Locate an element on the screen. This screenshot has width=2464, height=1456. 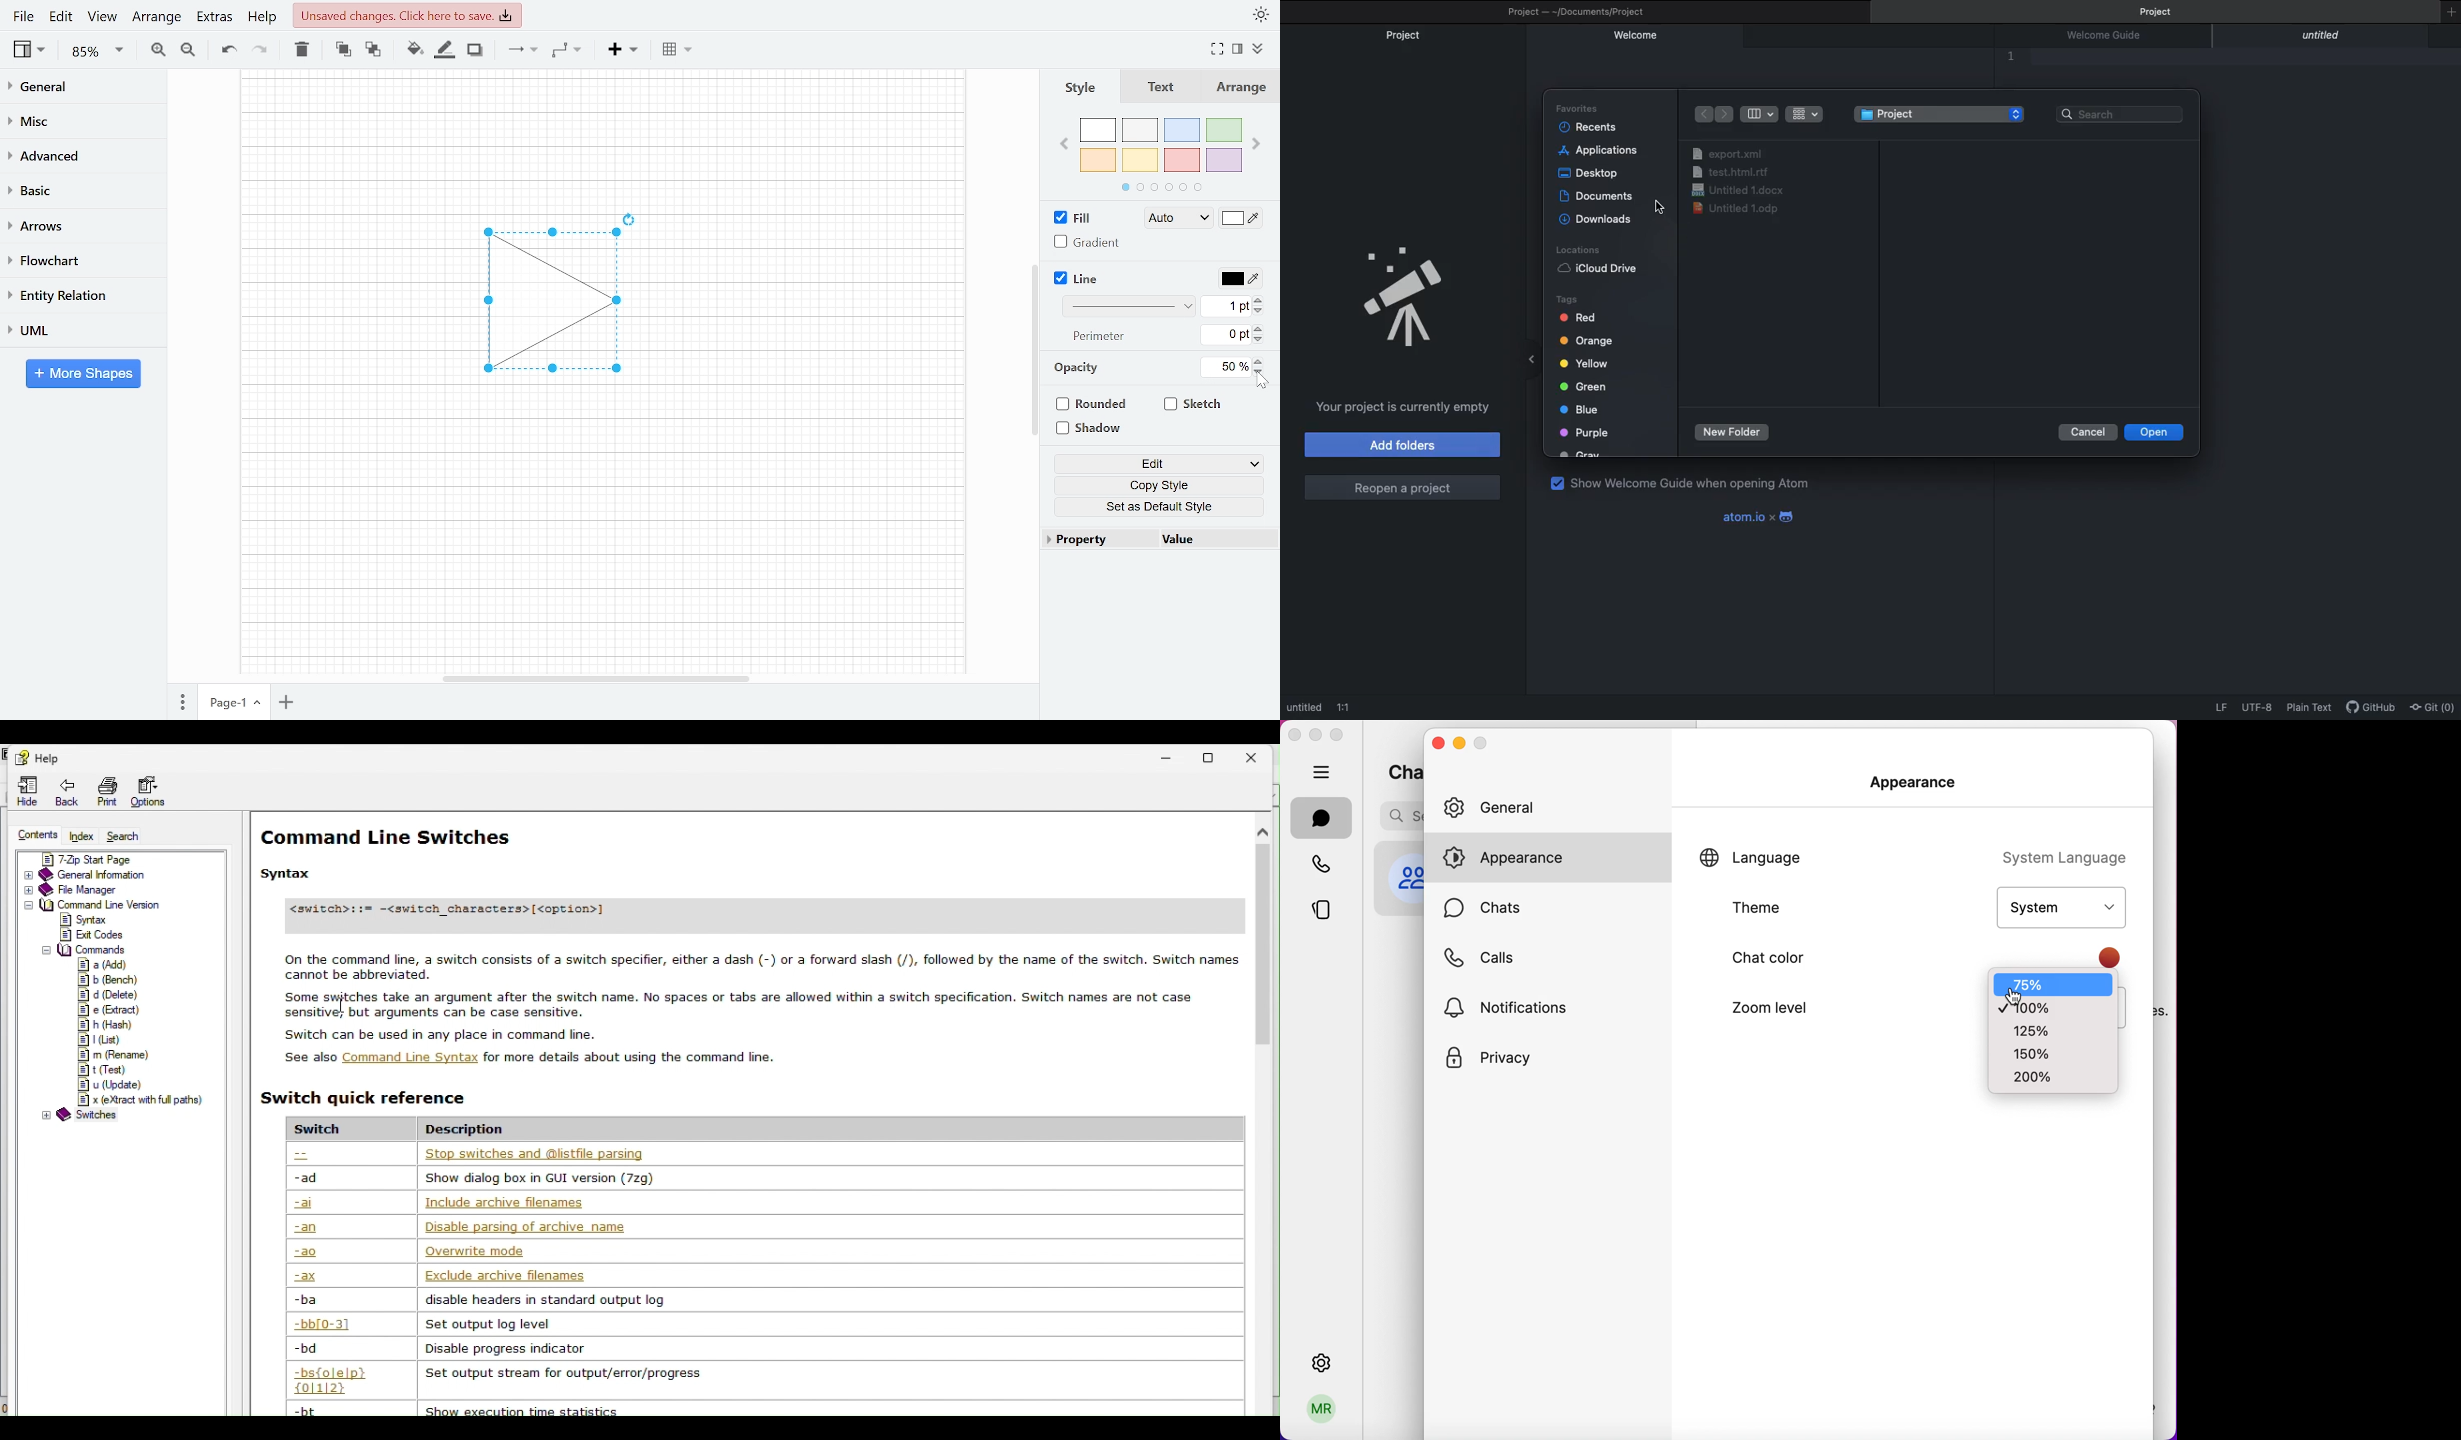
Project is located at coordinates (1407, 36).